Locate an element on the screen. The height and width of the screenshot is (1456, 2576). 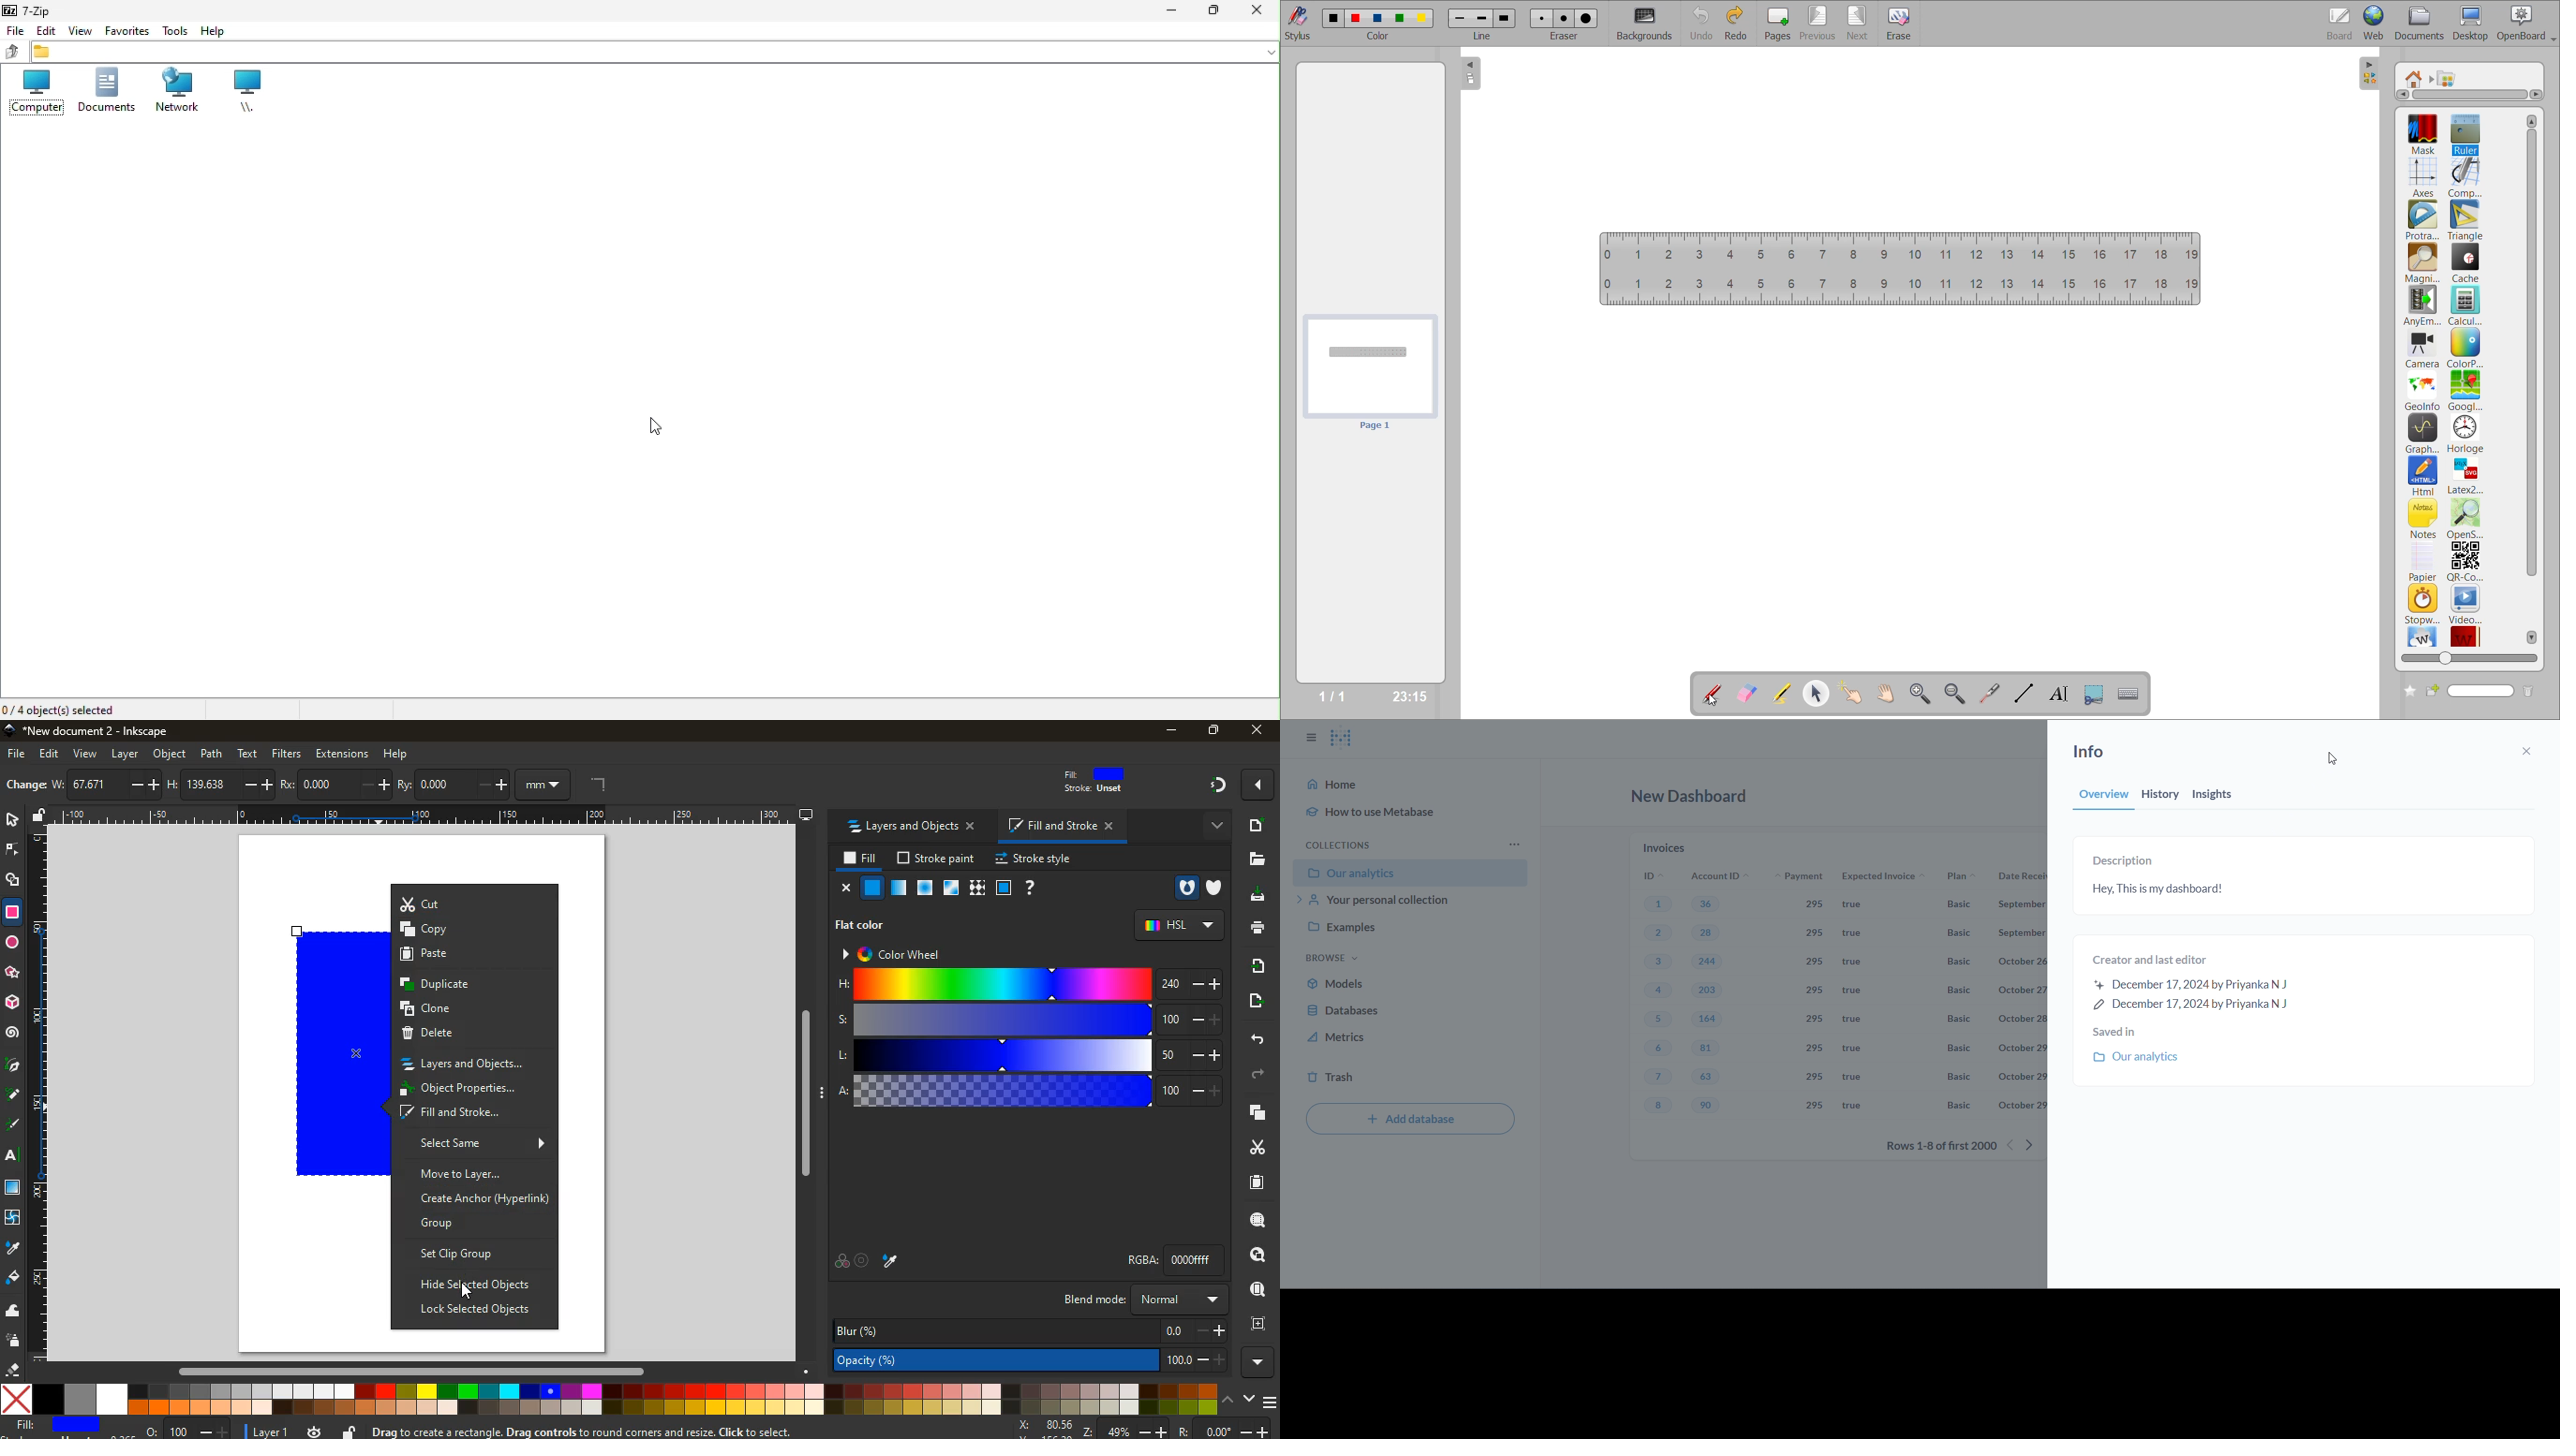
color 1 is located at coordinates (1330, 17).